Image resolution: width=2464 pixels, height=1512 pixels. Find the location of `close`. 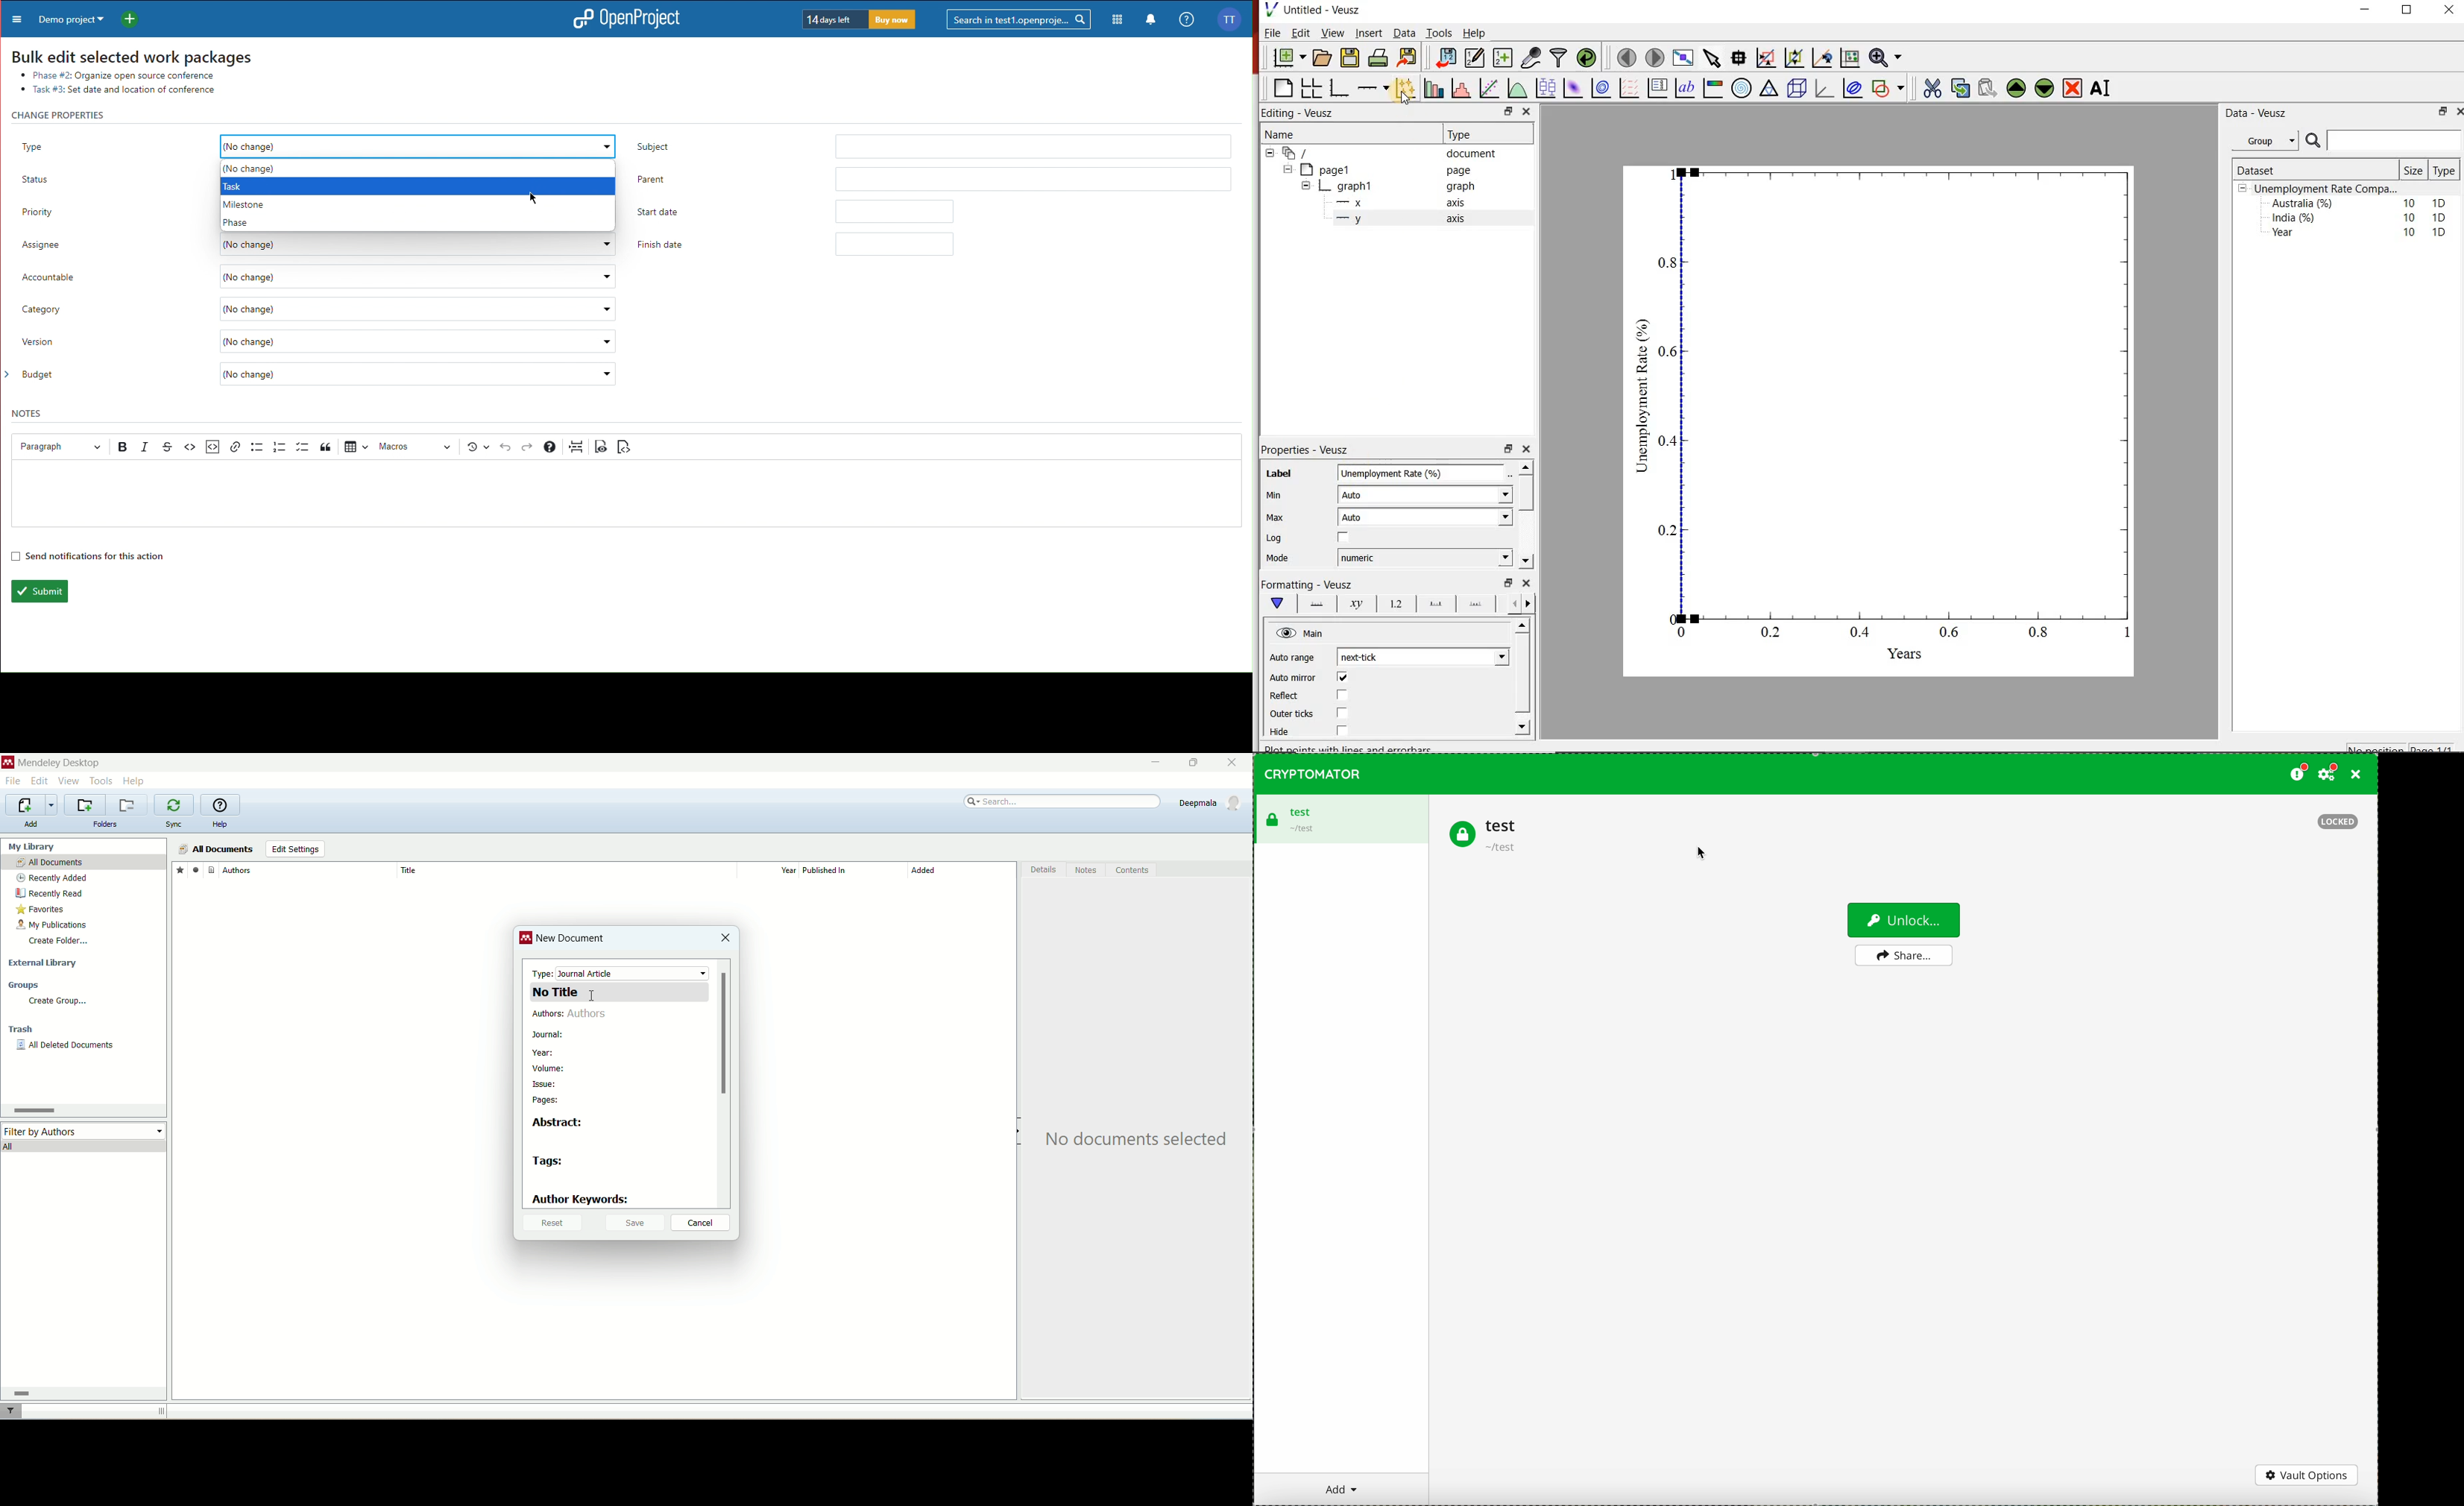

close is located at coordinates (725, 939).